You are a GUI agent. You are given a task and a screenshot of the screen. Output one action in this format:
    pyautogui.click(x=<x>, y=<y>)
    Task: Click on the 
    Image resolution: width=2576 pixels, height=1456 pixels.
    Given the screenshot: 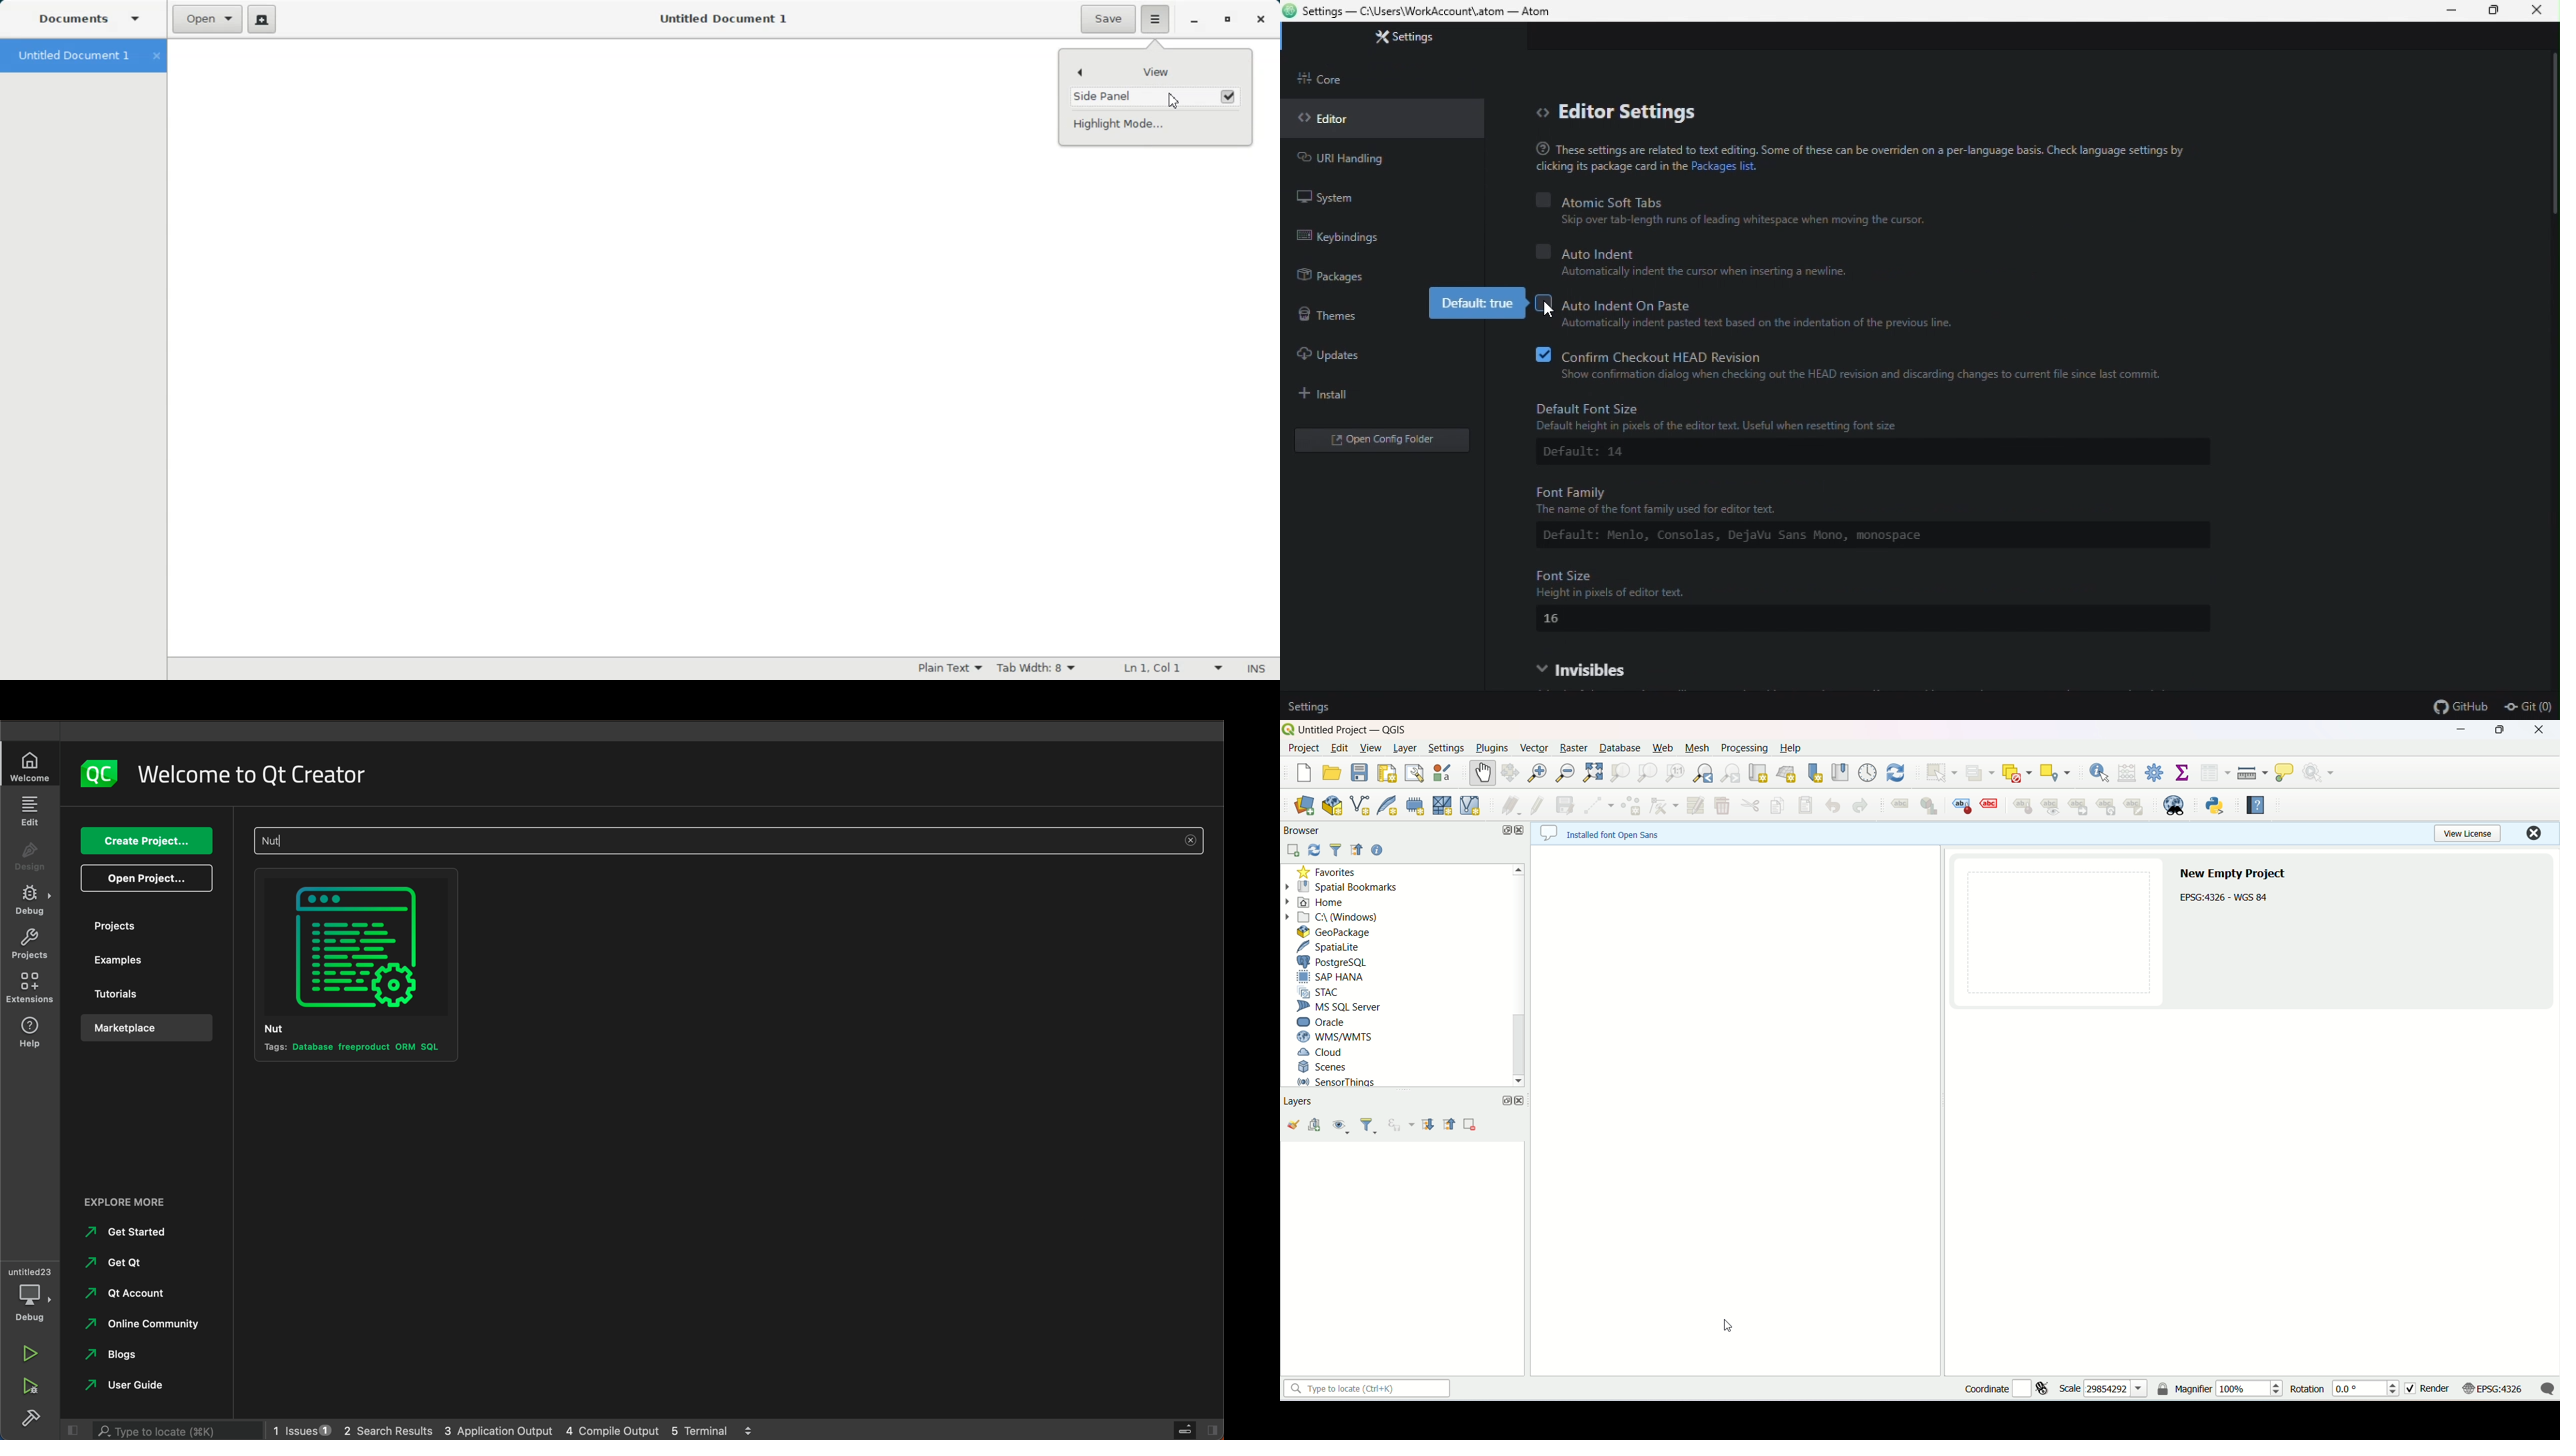 What is the action you would take?
    pyautogui.click(x=128, y=1293)
    